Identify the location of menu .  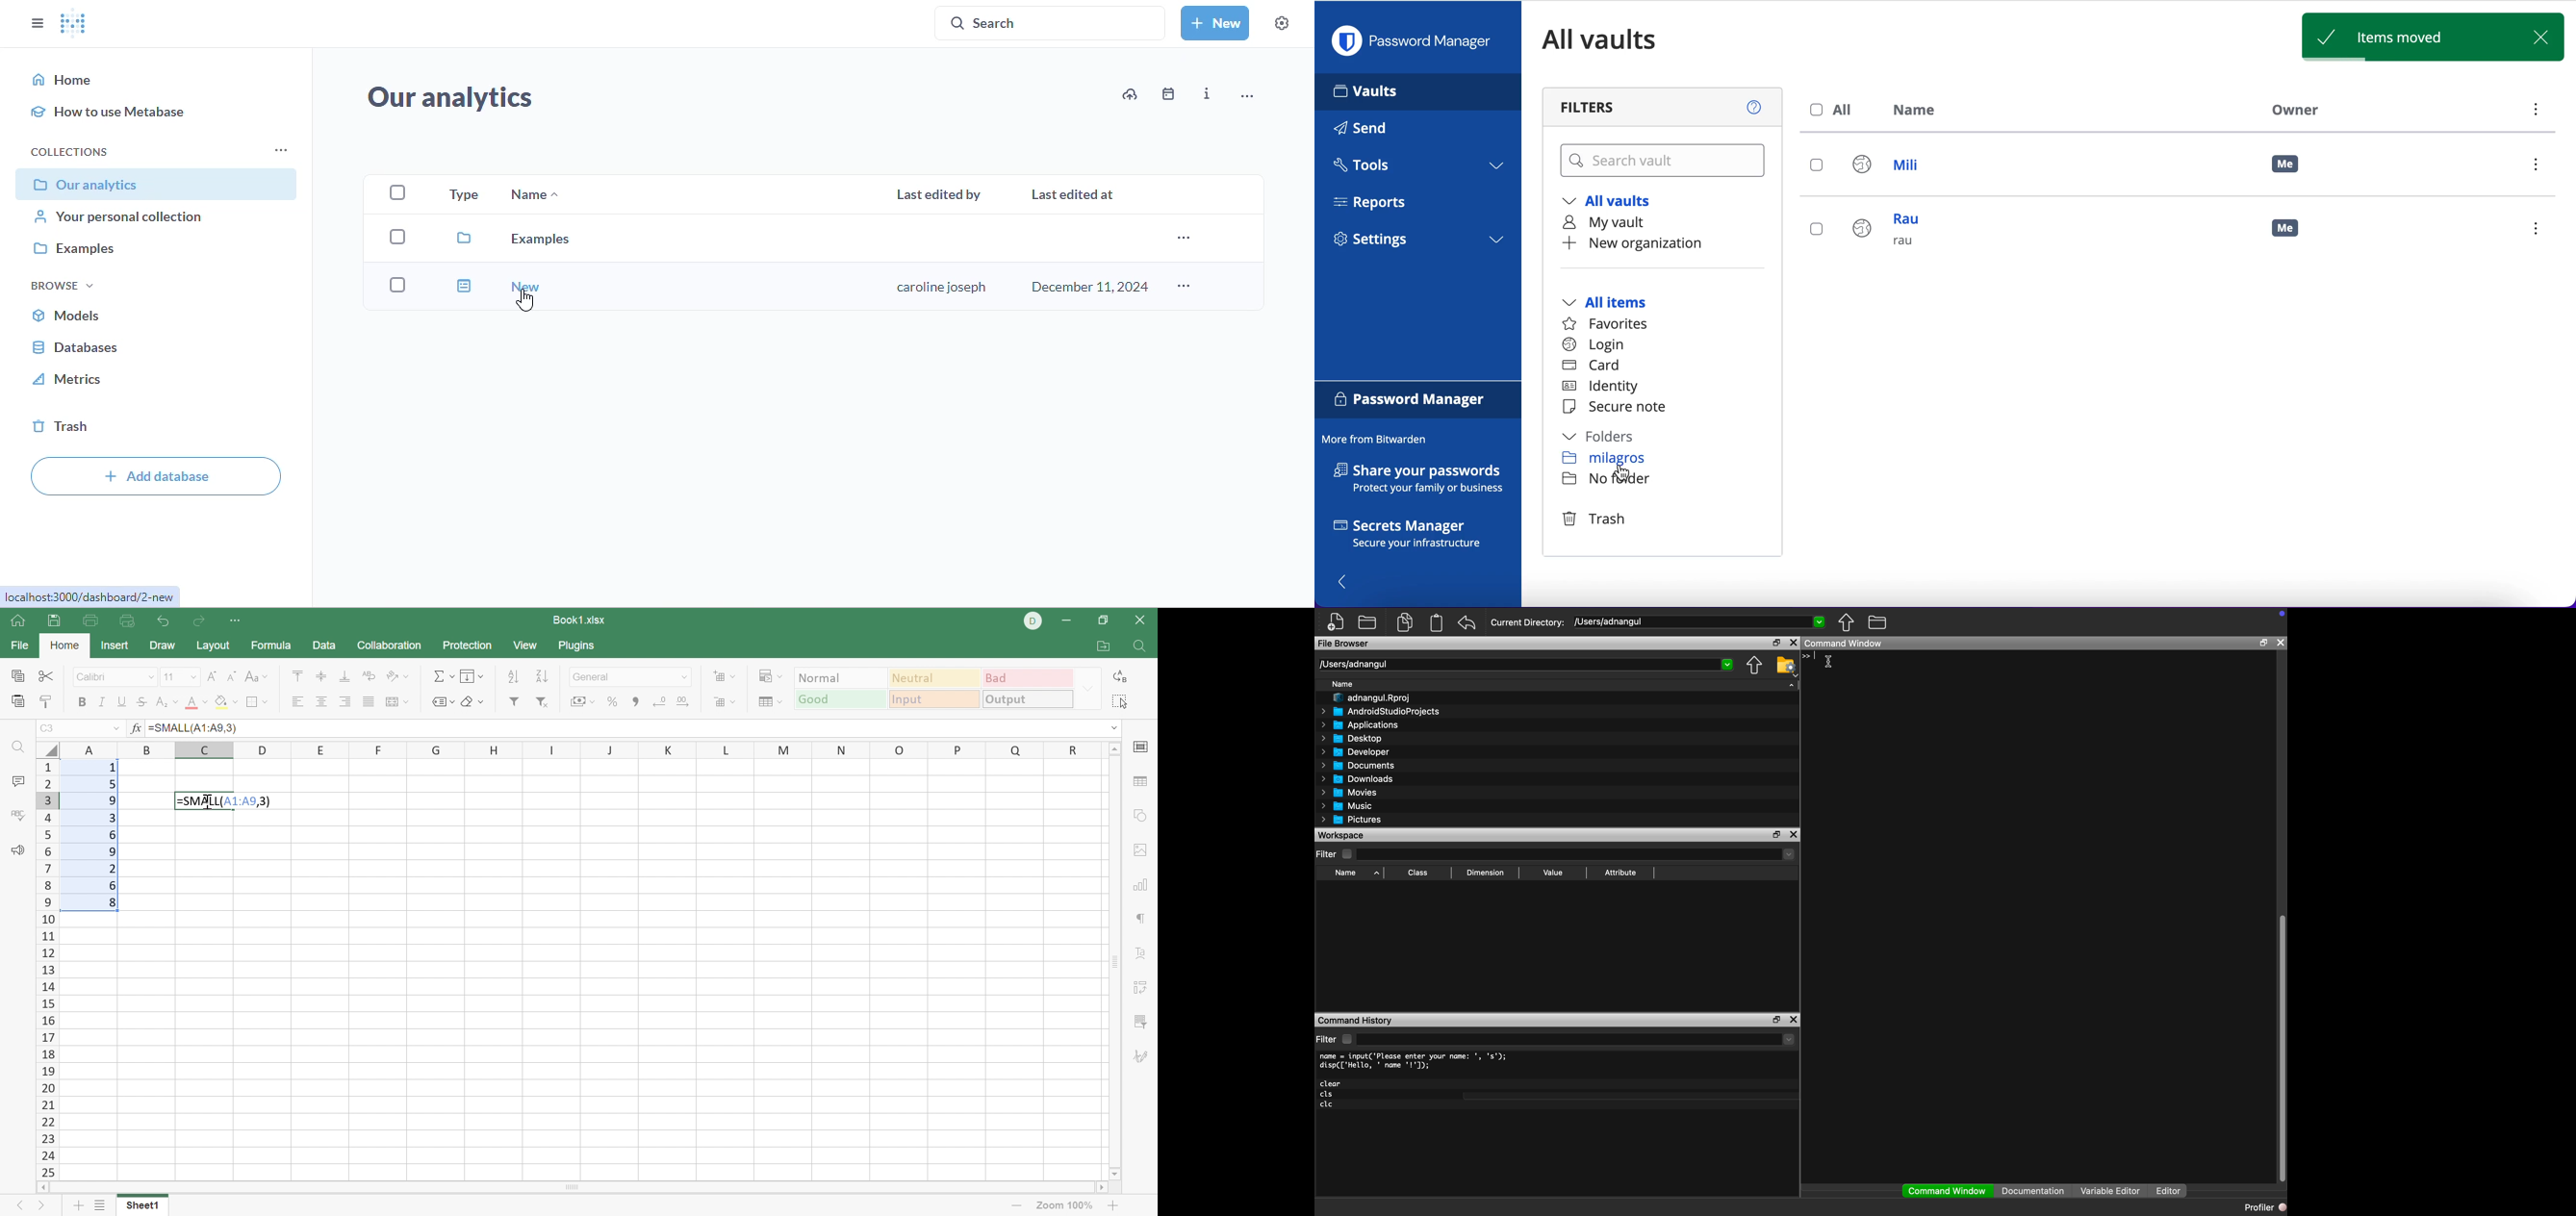
(2540, 167).